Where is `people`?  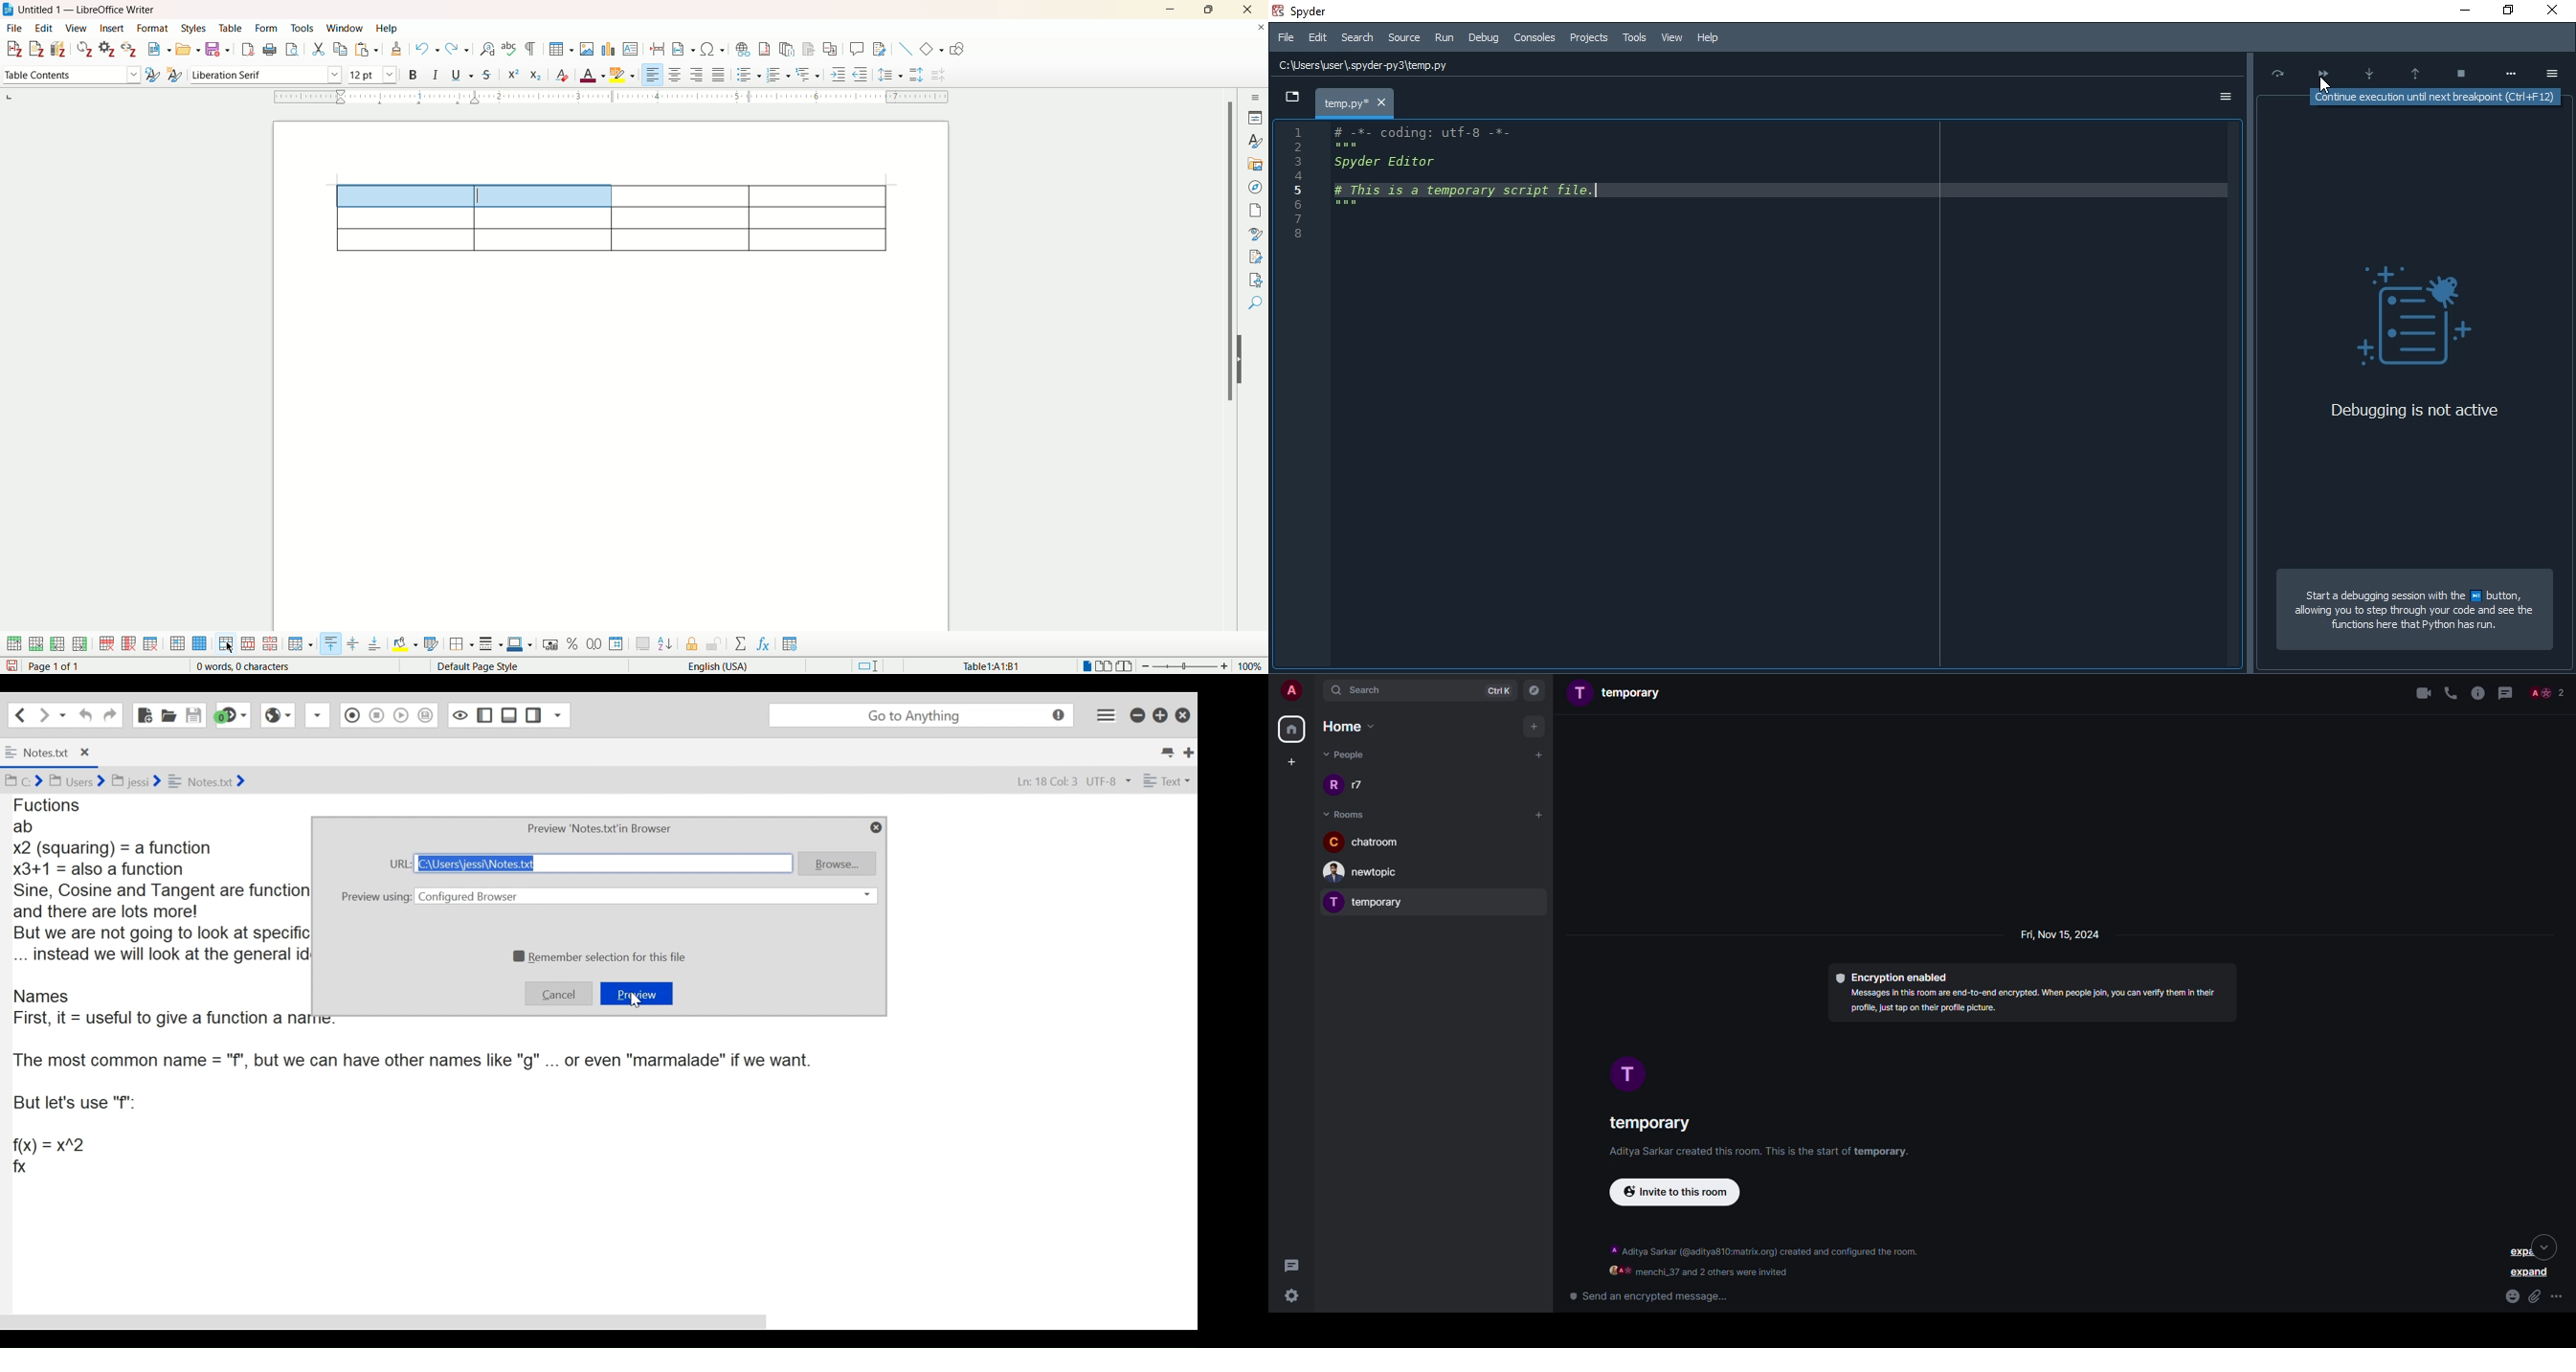
people is located at coordinates (1349, 756).